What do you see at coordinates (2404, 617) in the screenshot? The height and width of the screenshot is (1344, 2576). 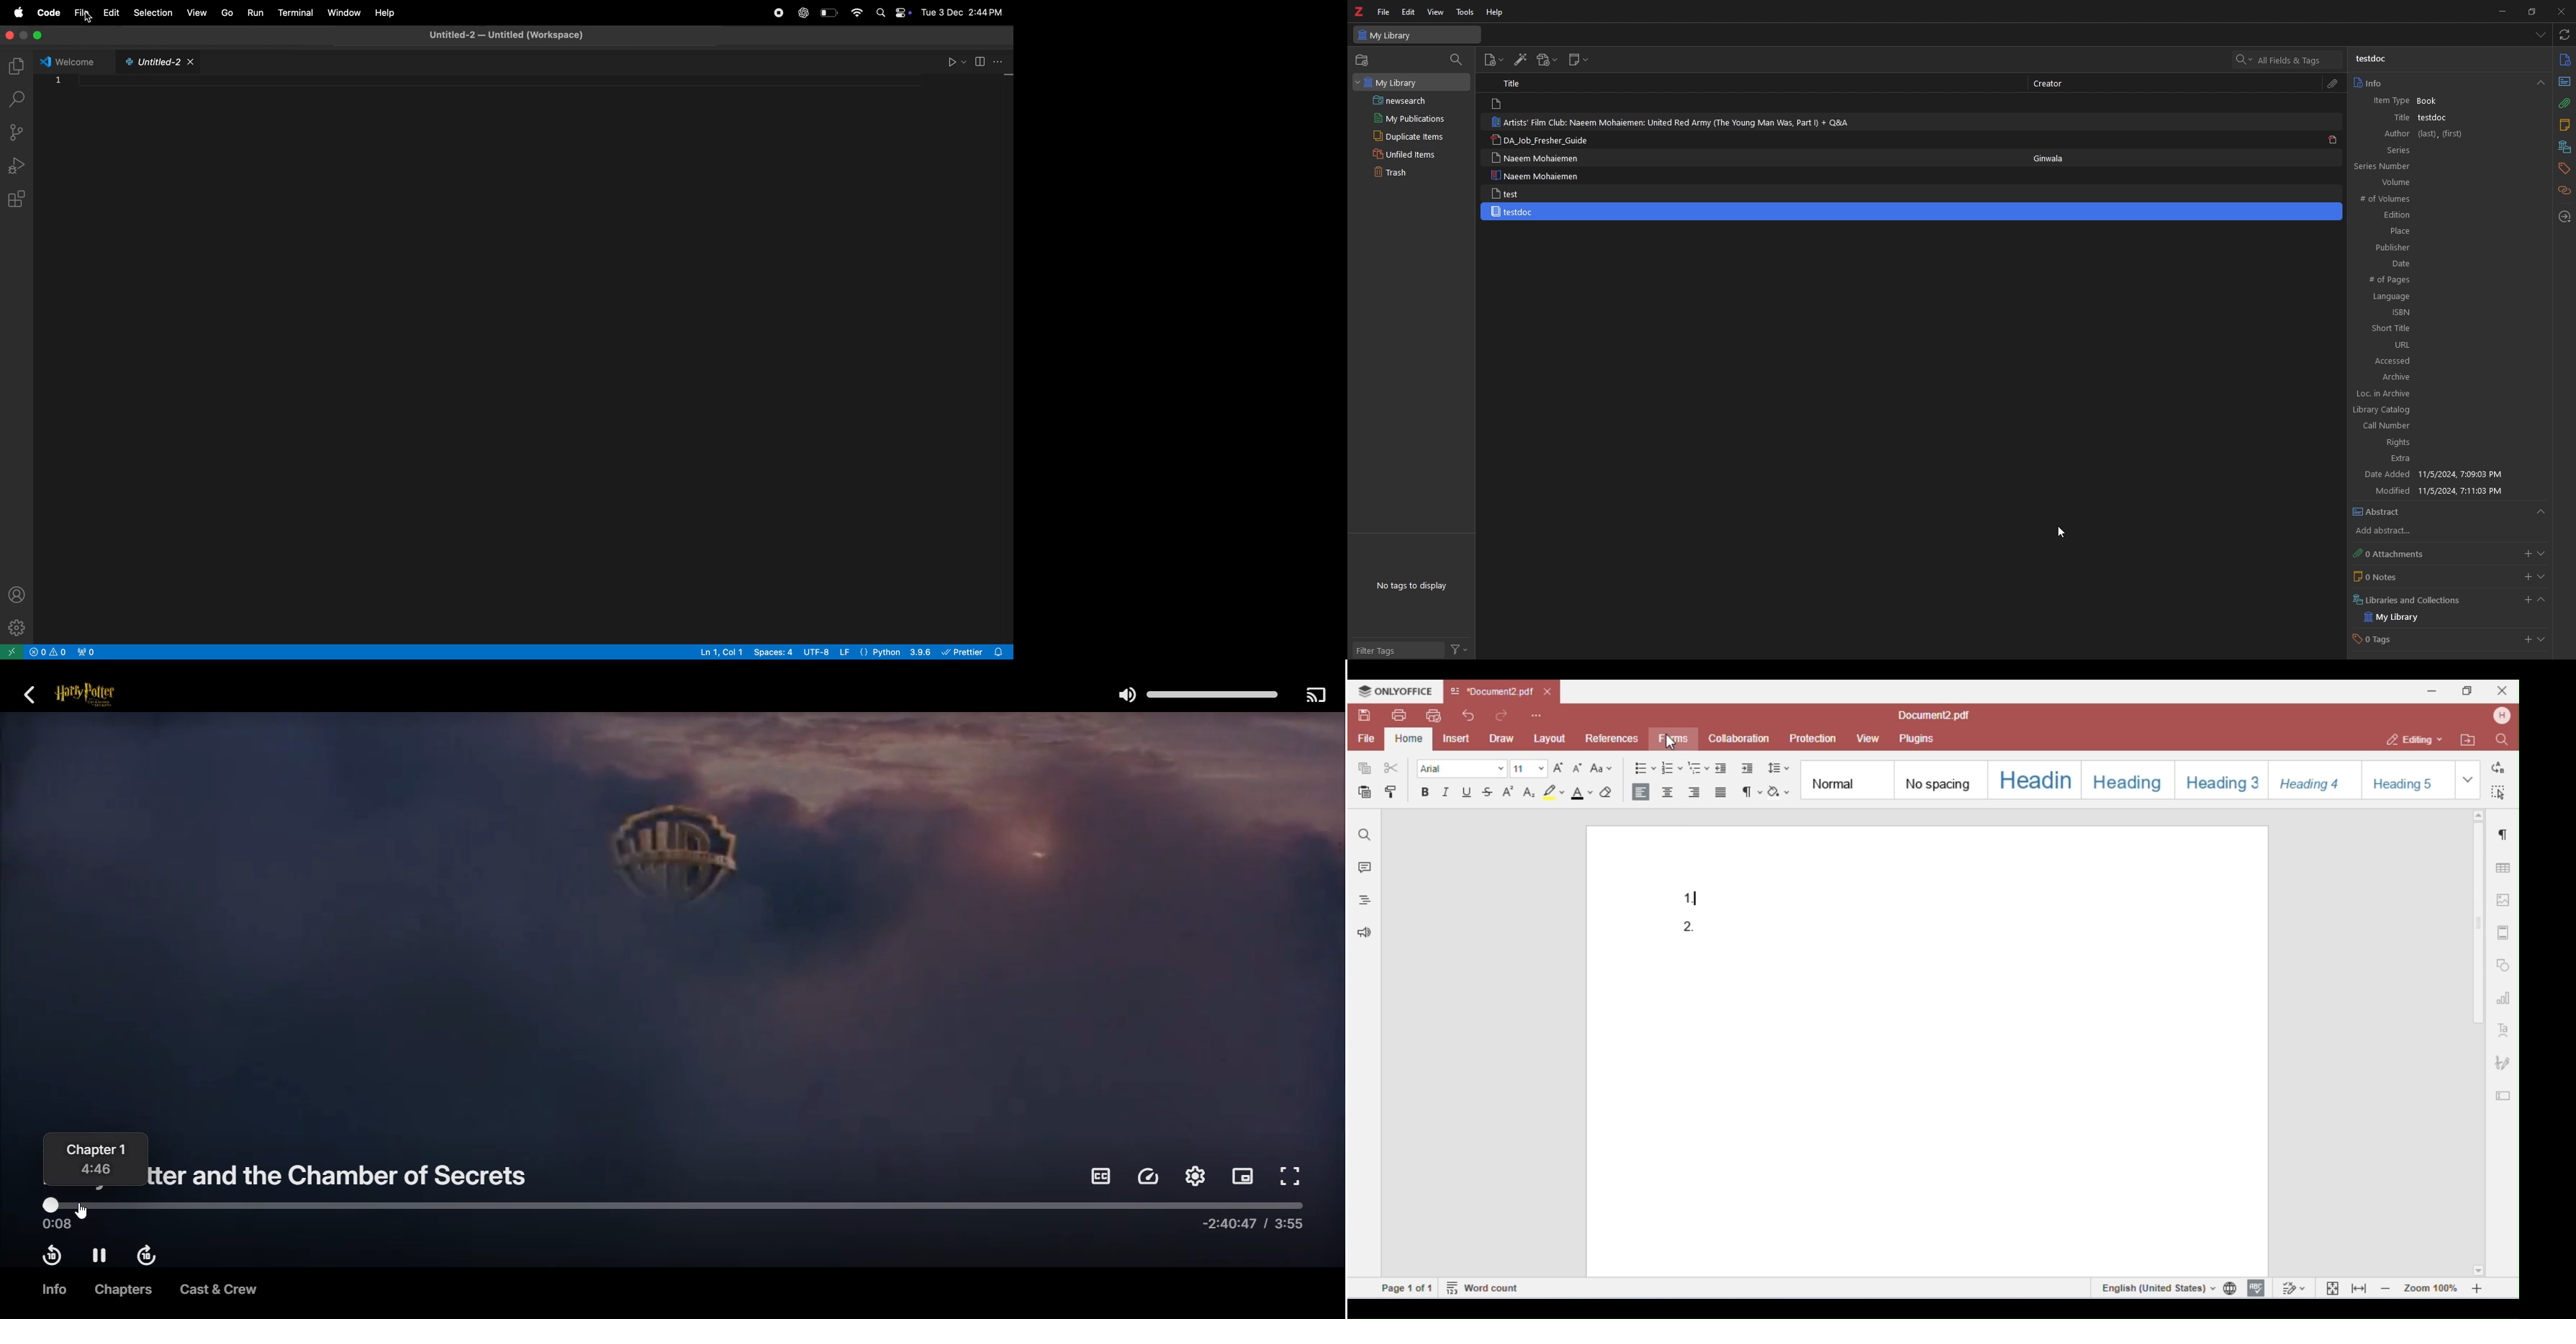 I see `my library` at bounding box center [2404, 617].